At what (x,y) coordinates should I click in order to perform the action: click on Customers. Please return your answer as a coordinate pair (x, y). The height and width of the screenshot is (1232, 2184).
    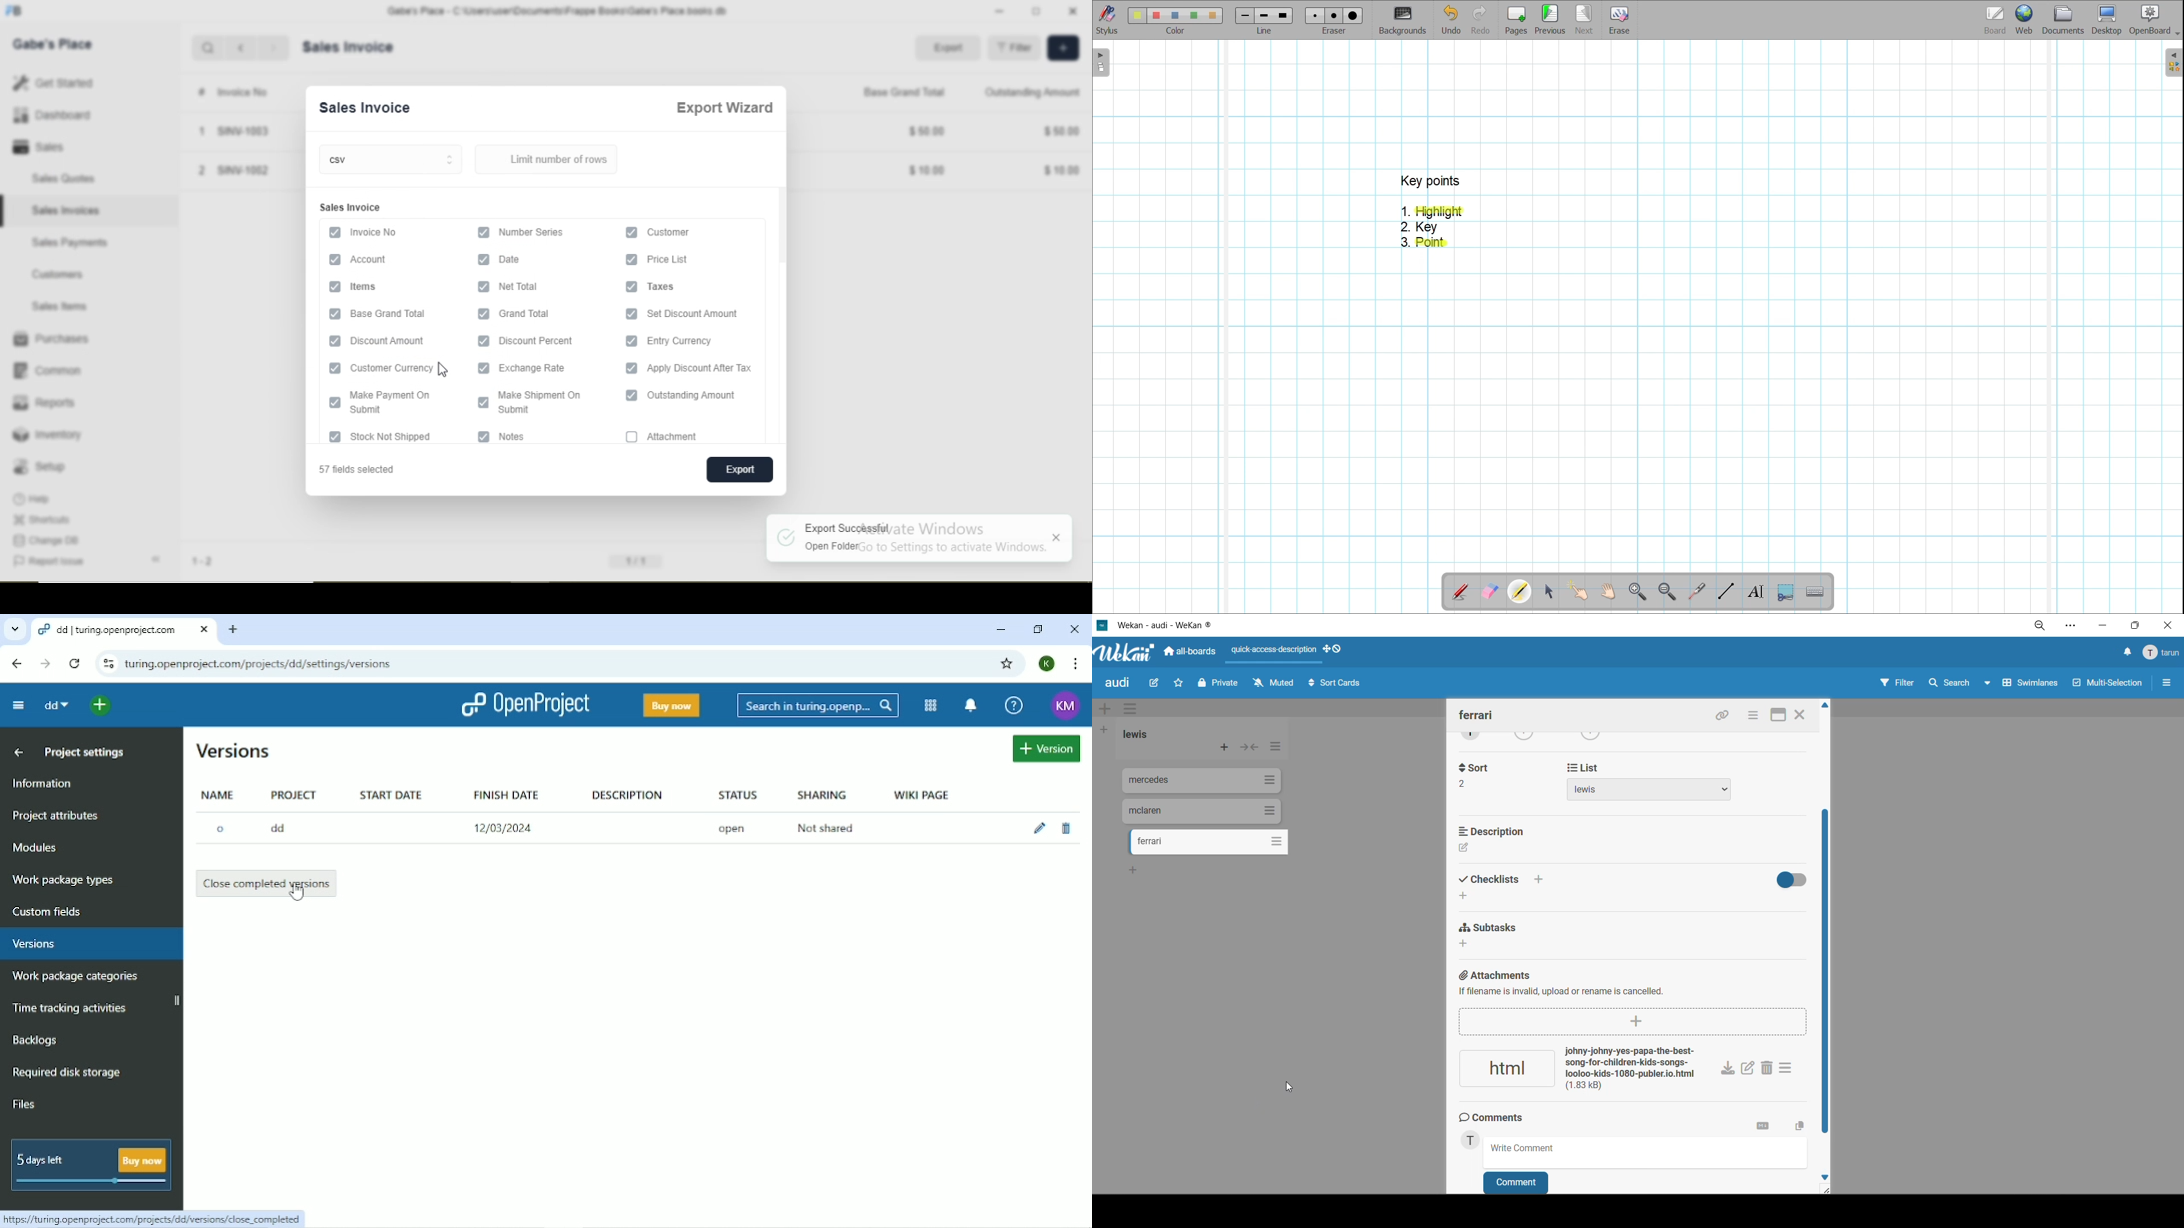
    Looking at the image, I should click on (59, 273).